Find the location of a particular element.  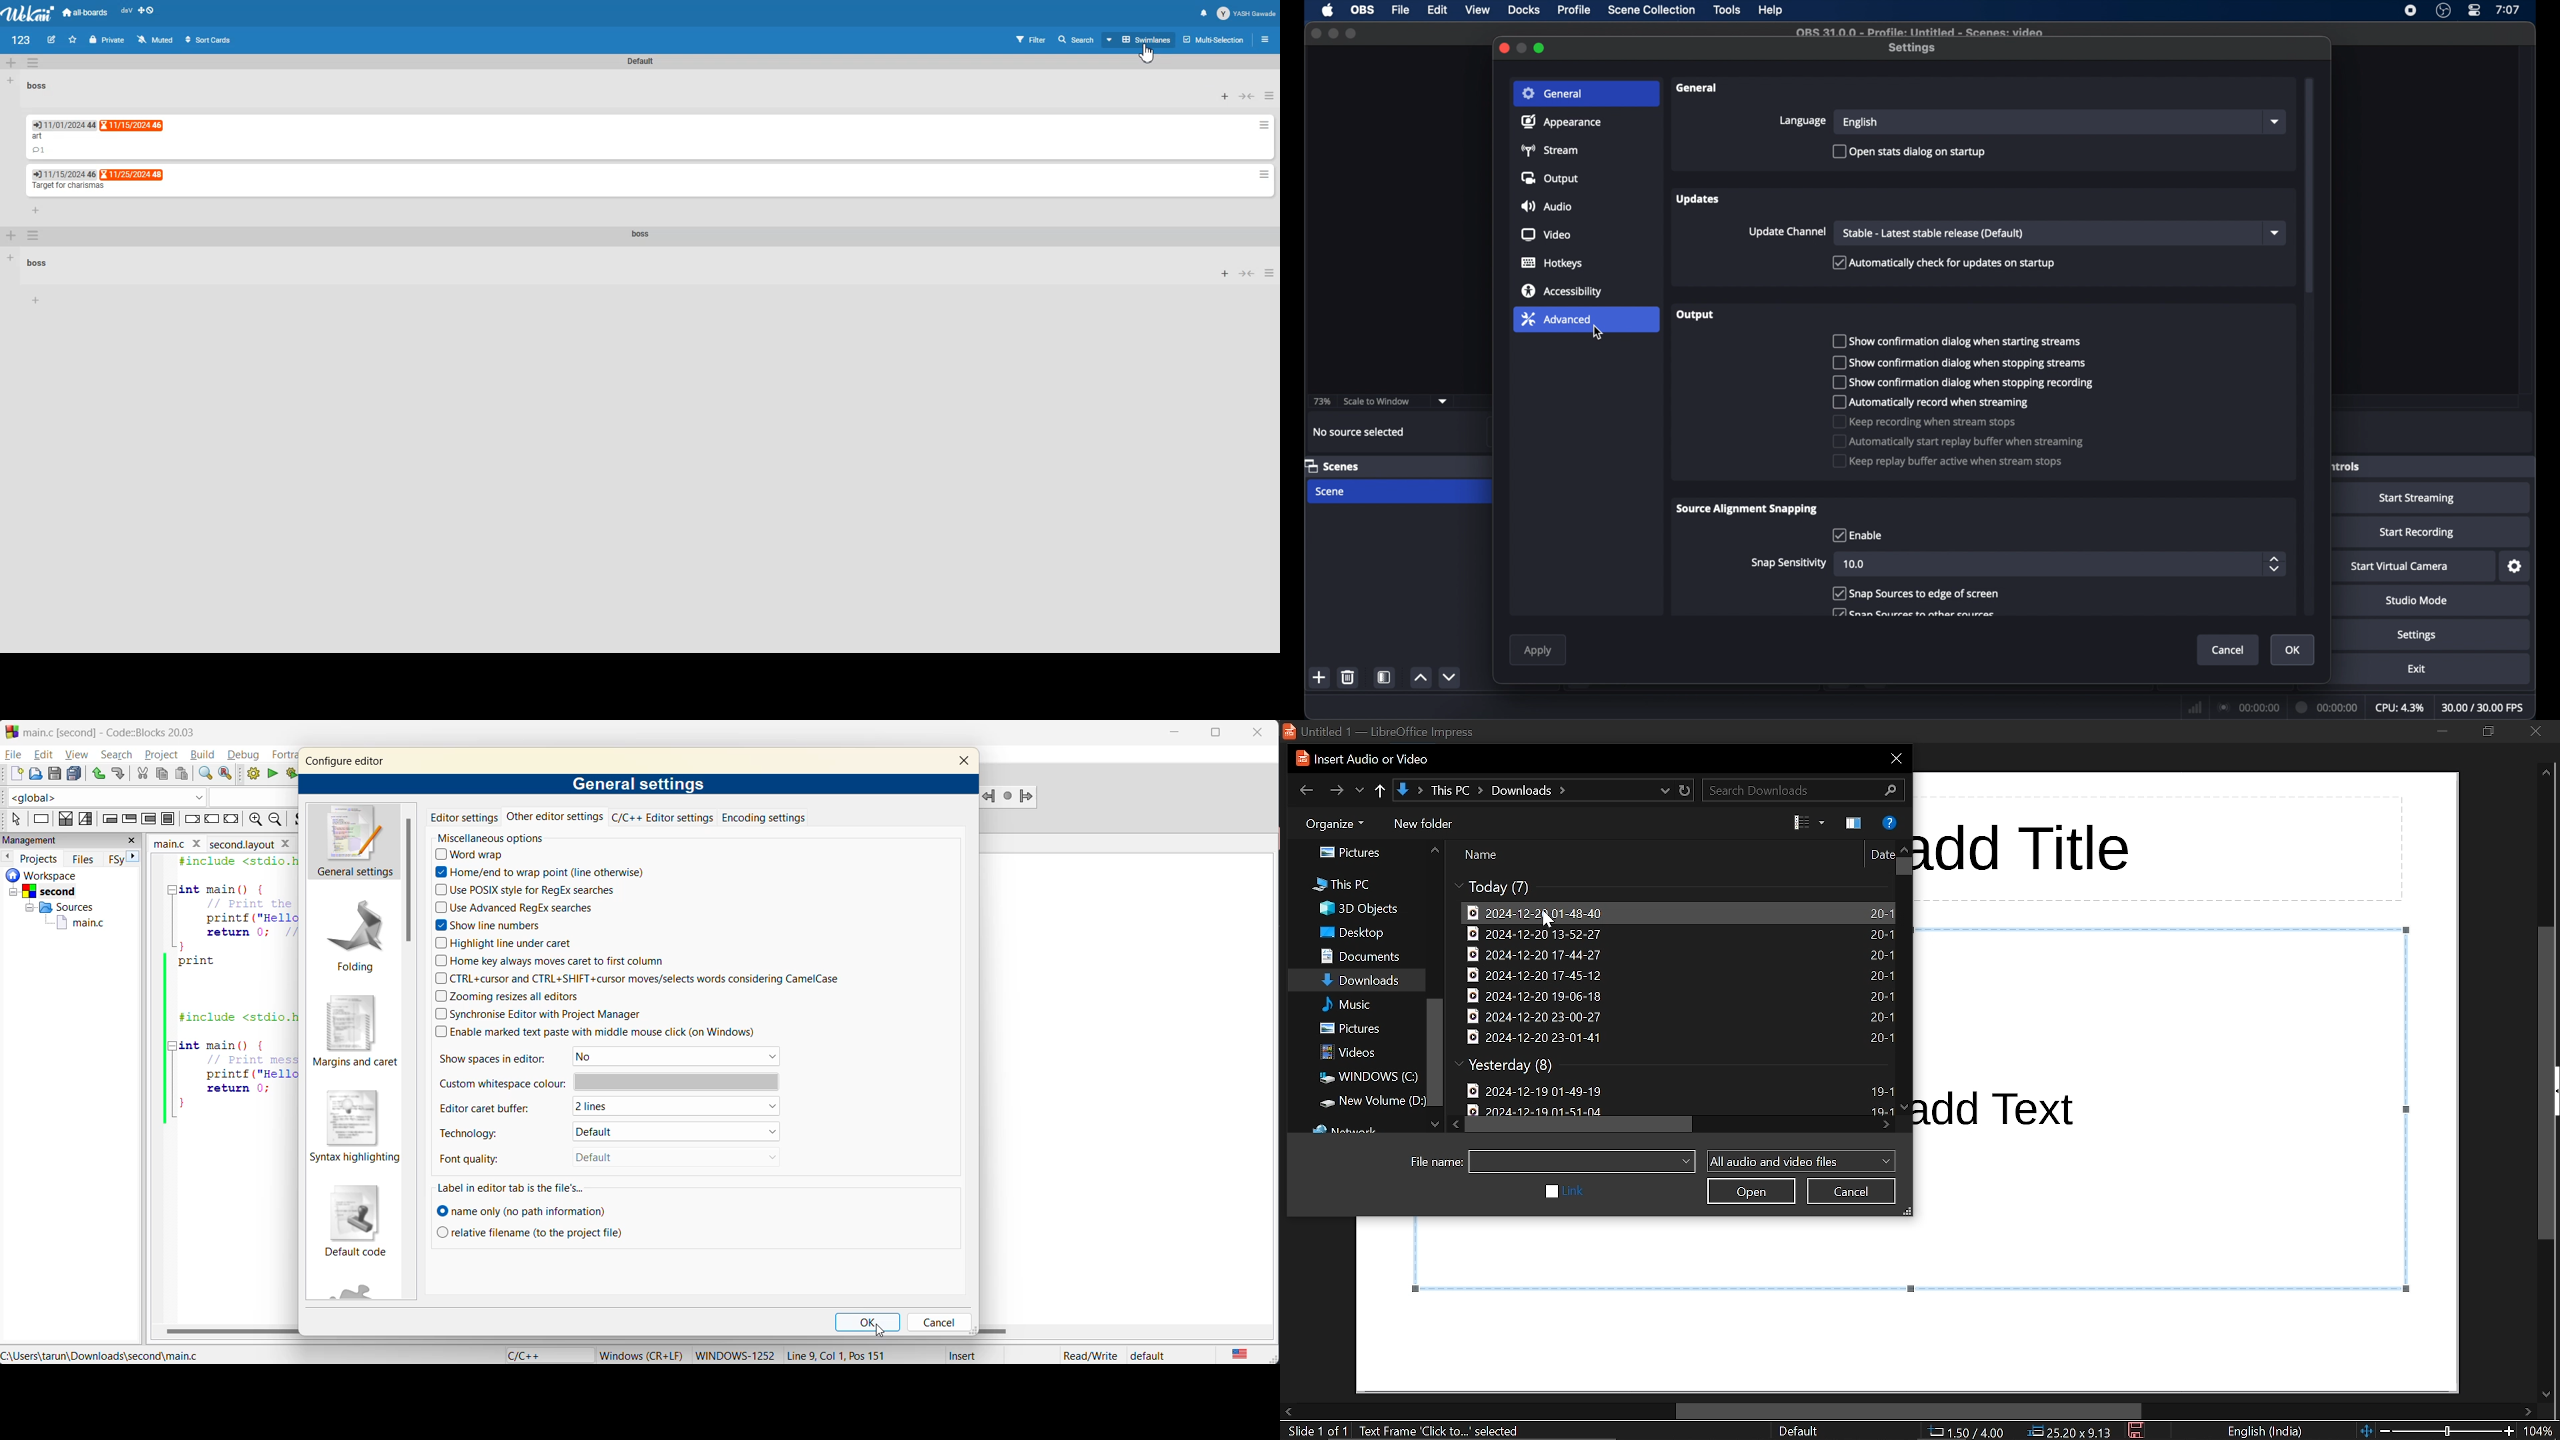

screen recorder is located at coordinates (2409, 11).